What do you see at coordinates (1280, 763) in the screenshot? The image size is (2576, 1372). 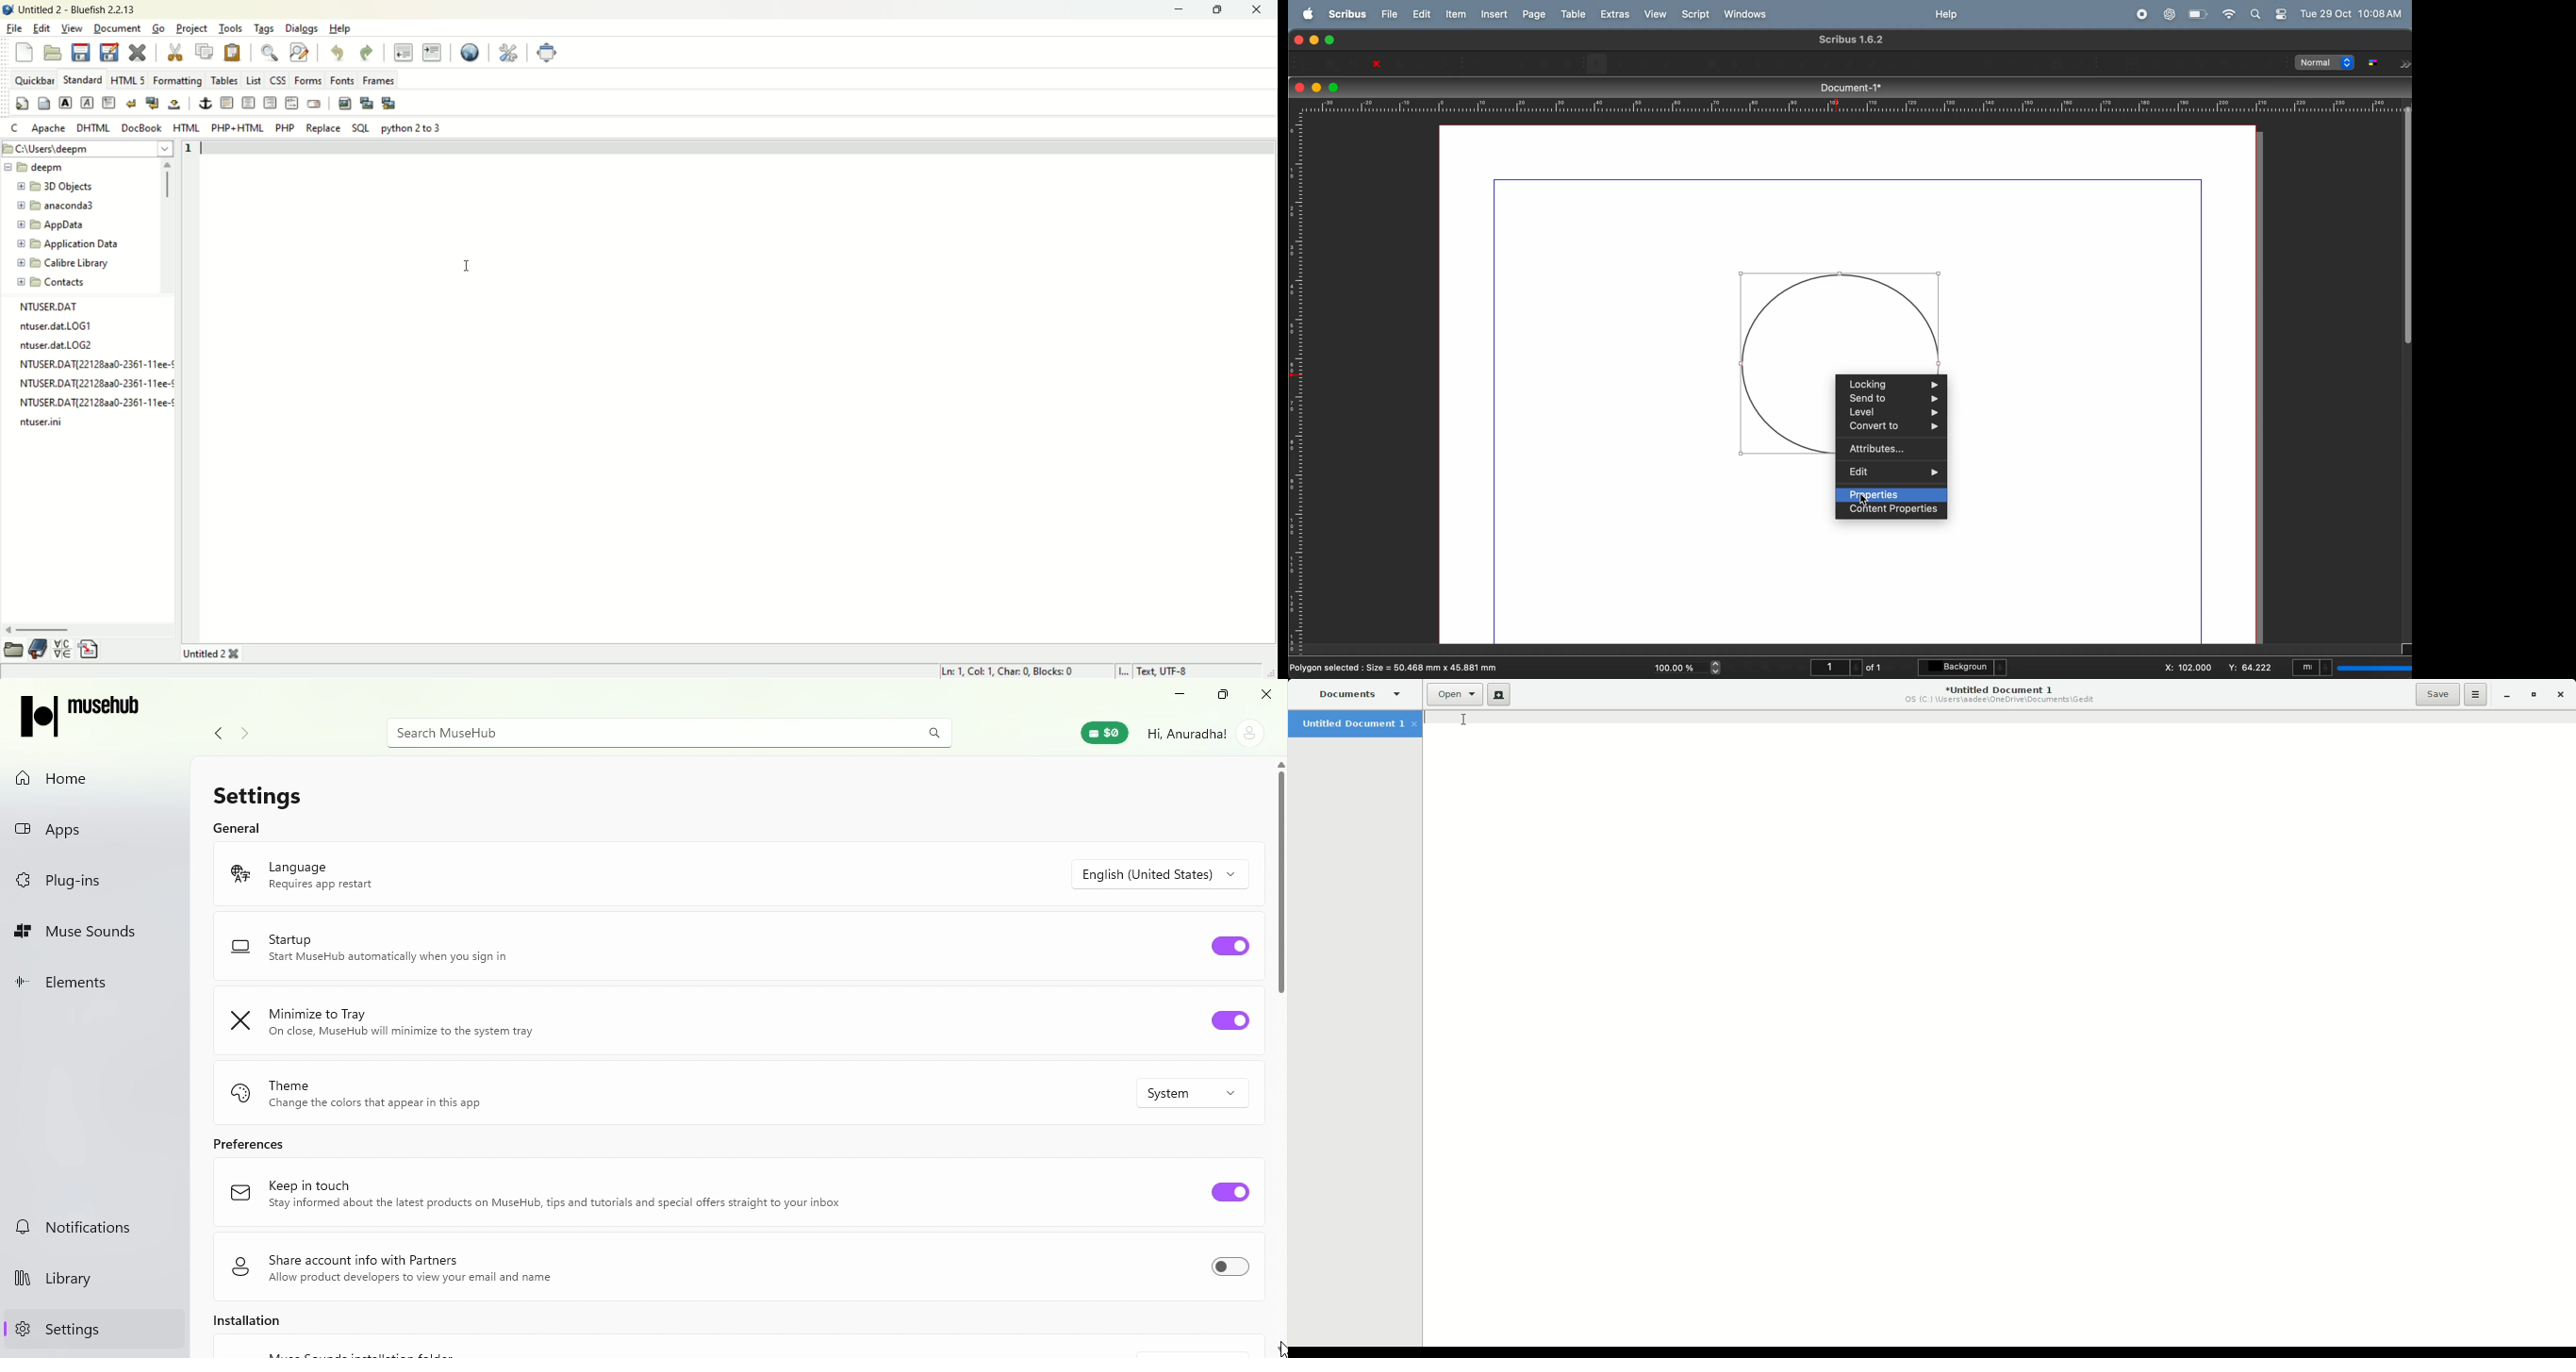 I see `scroll up` at bounding box center [1280, 763].